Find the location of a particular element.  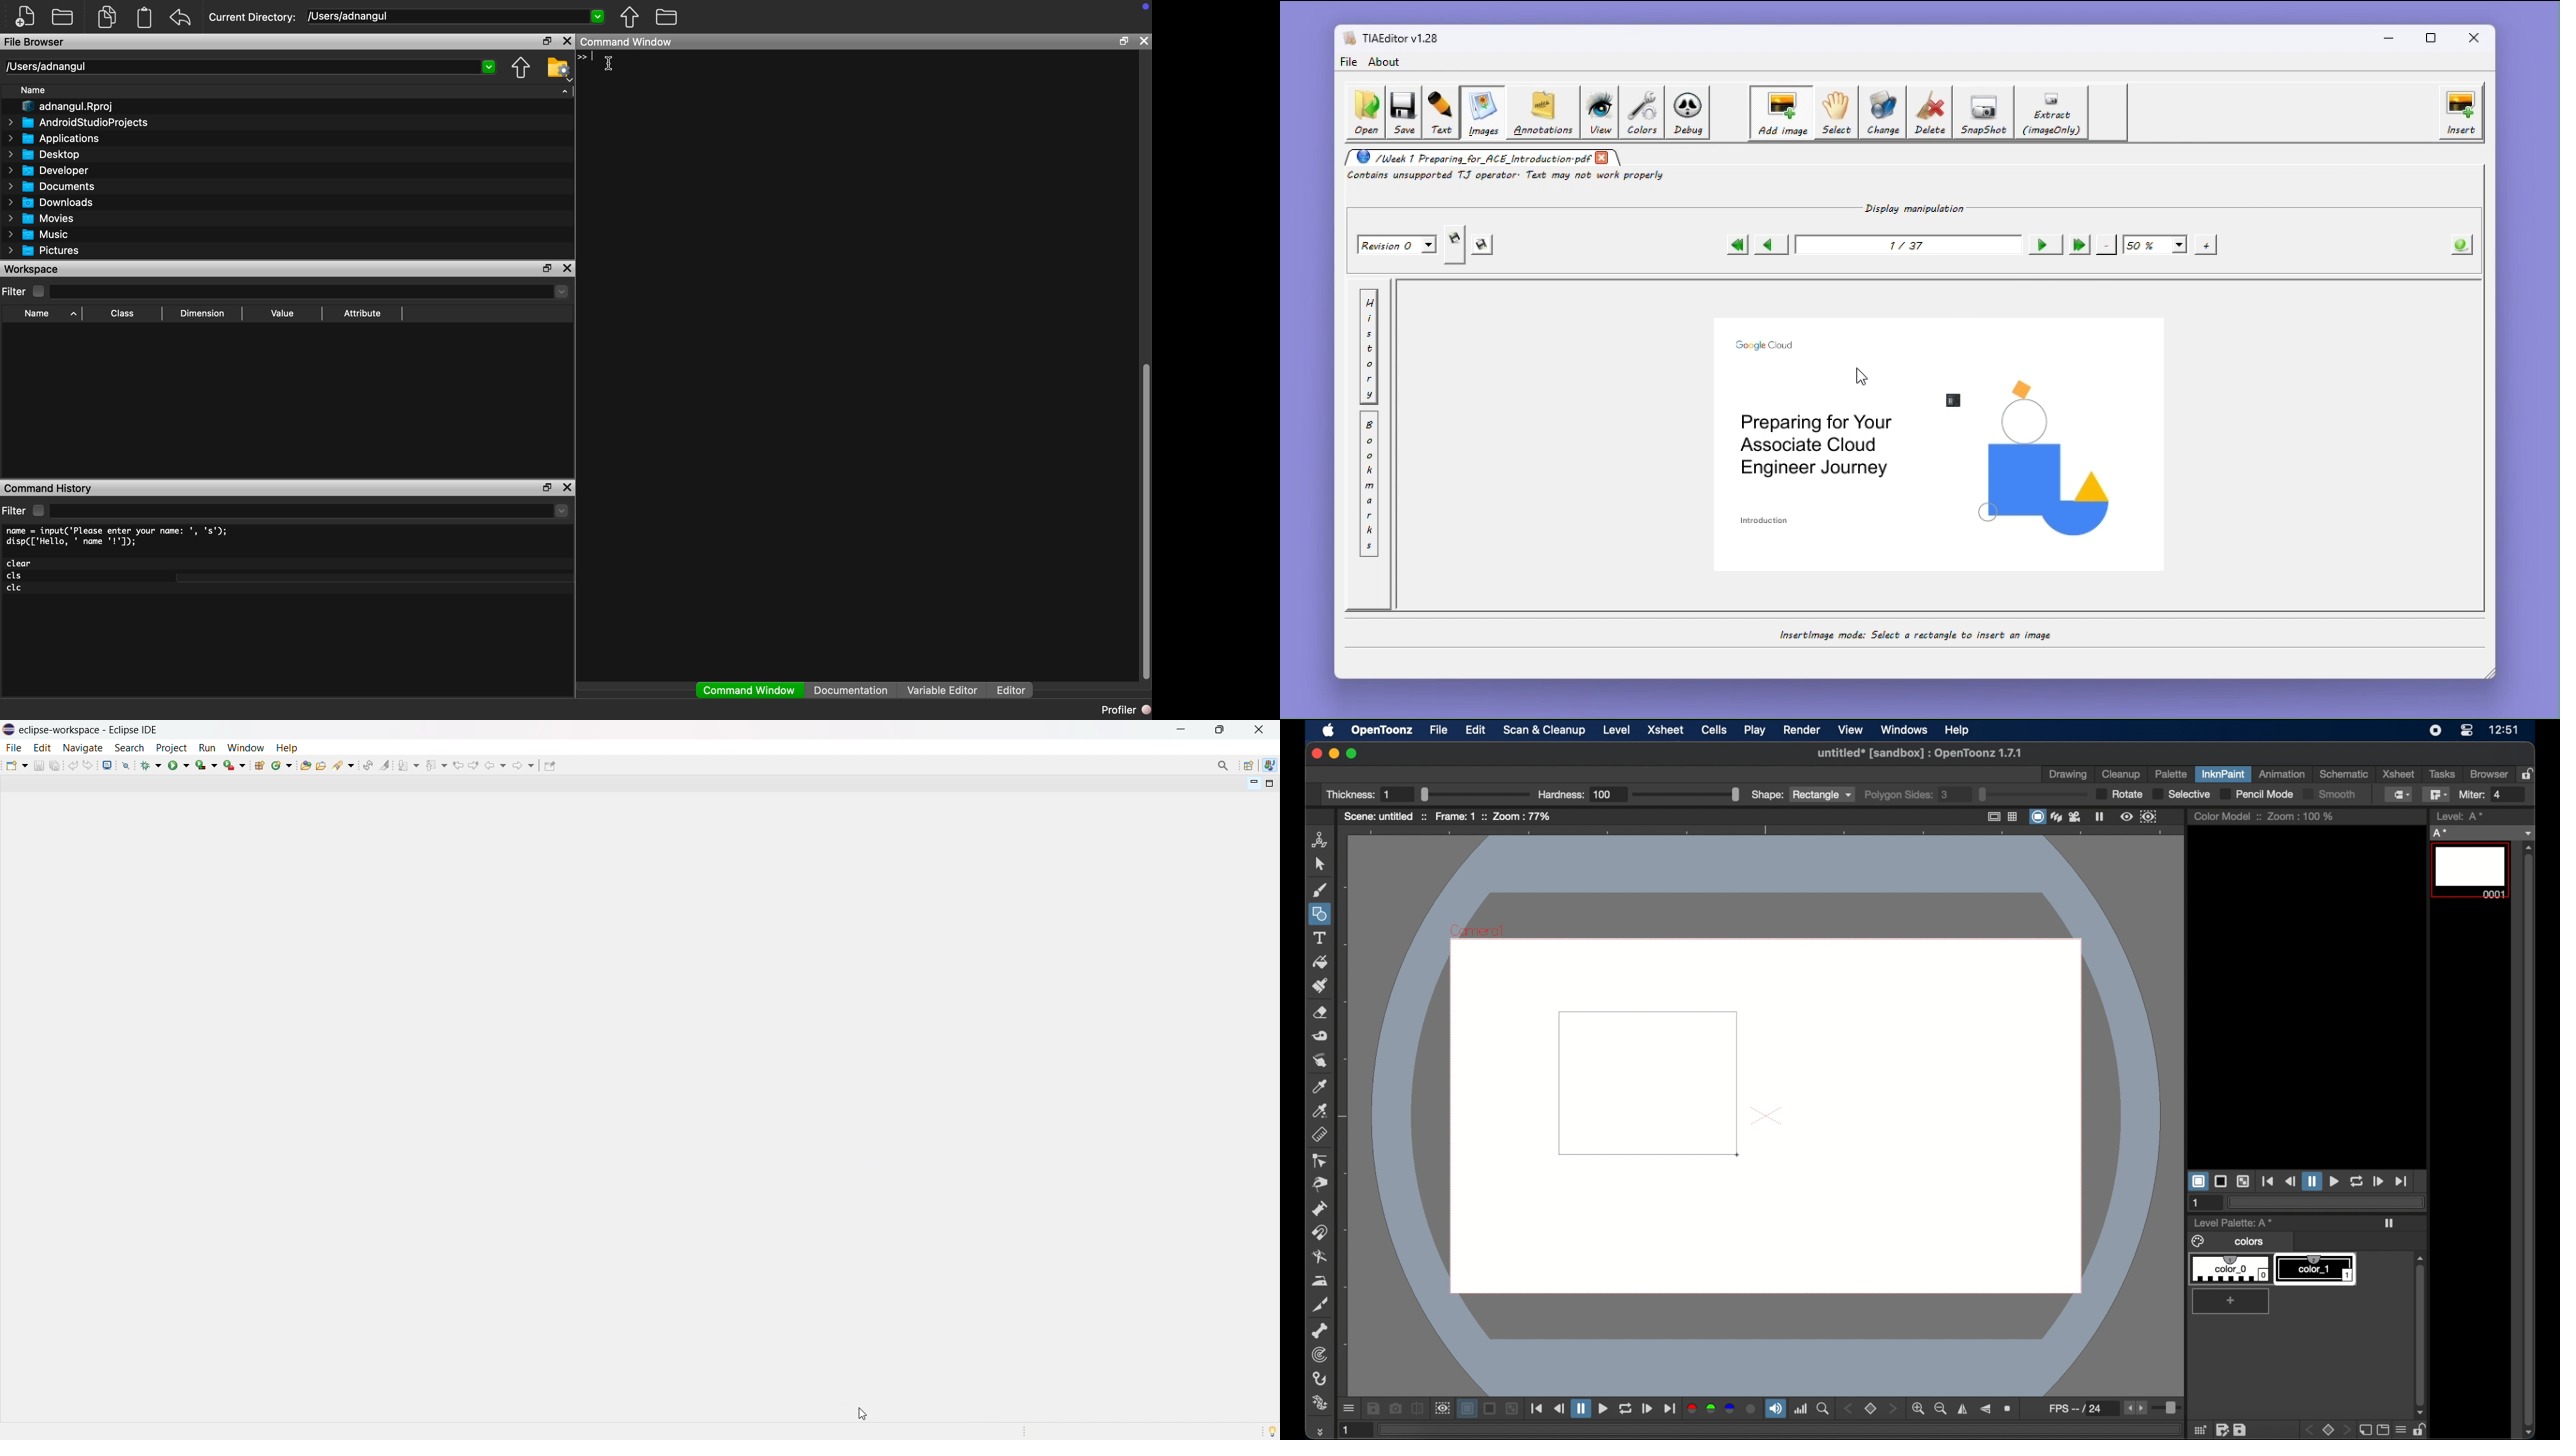

save is located at coordinates (2240, 1429).